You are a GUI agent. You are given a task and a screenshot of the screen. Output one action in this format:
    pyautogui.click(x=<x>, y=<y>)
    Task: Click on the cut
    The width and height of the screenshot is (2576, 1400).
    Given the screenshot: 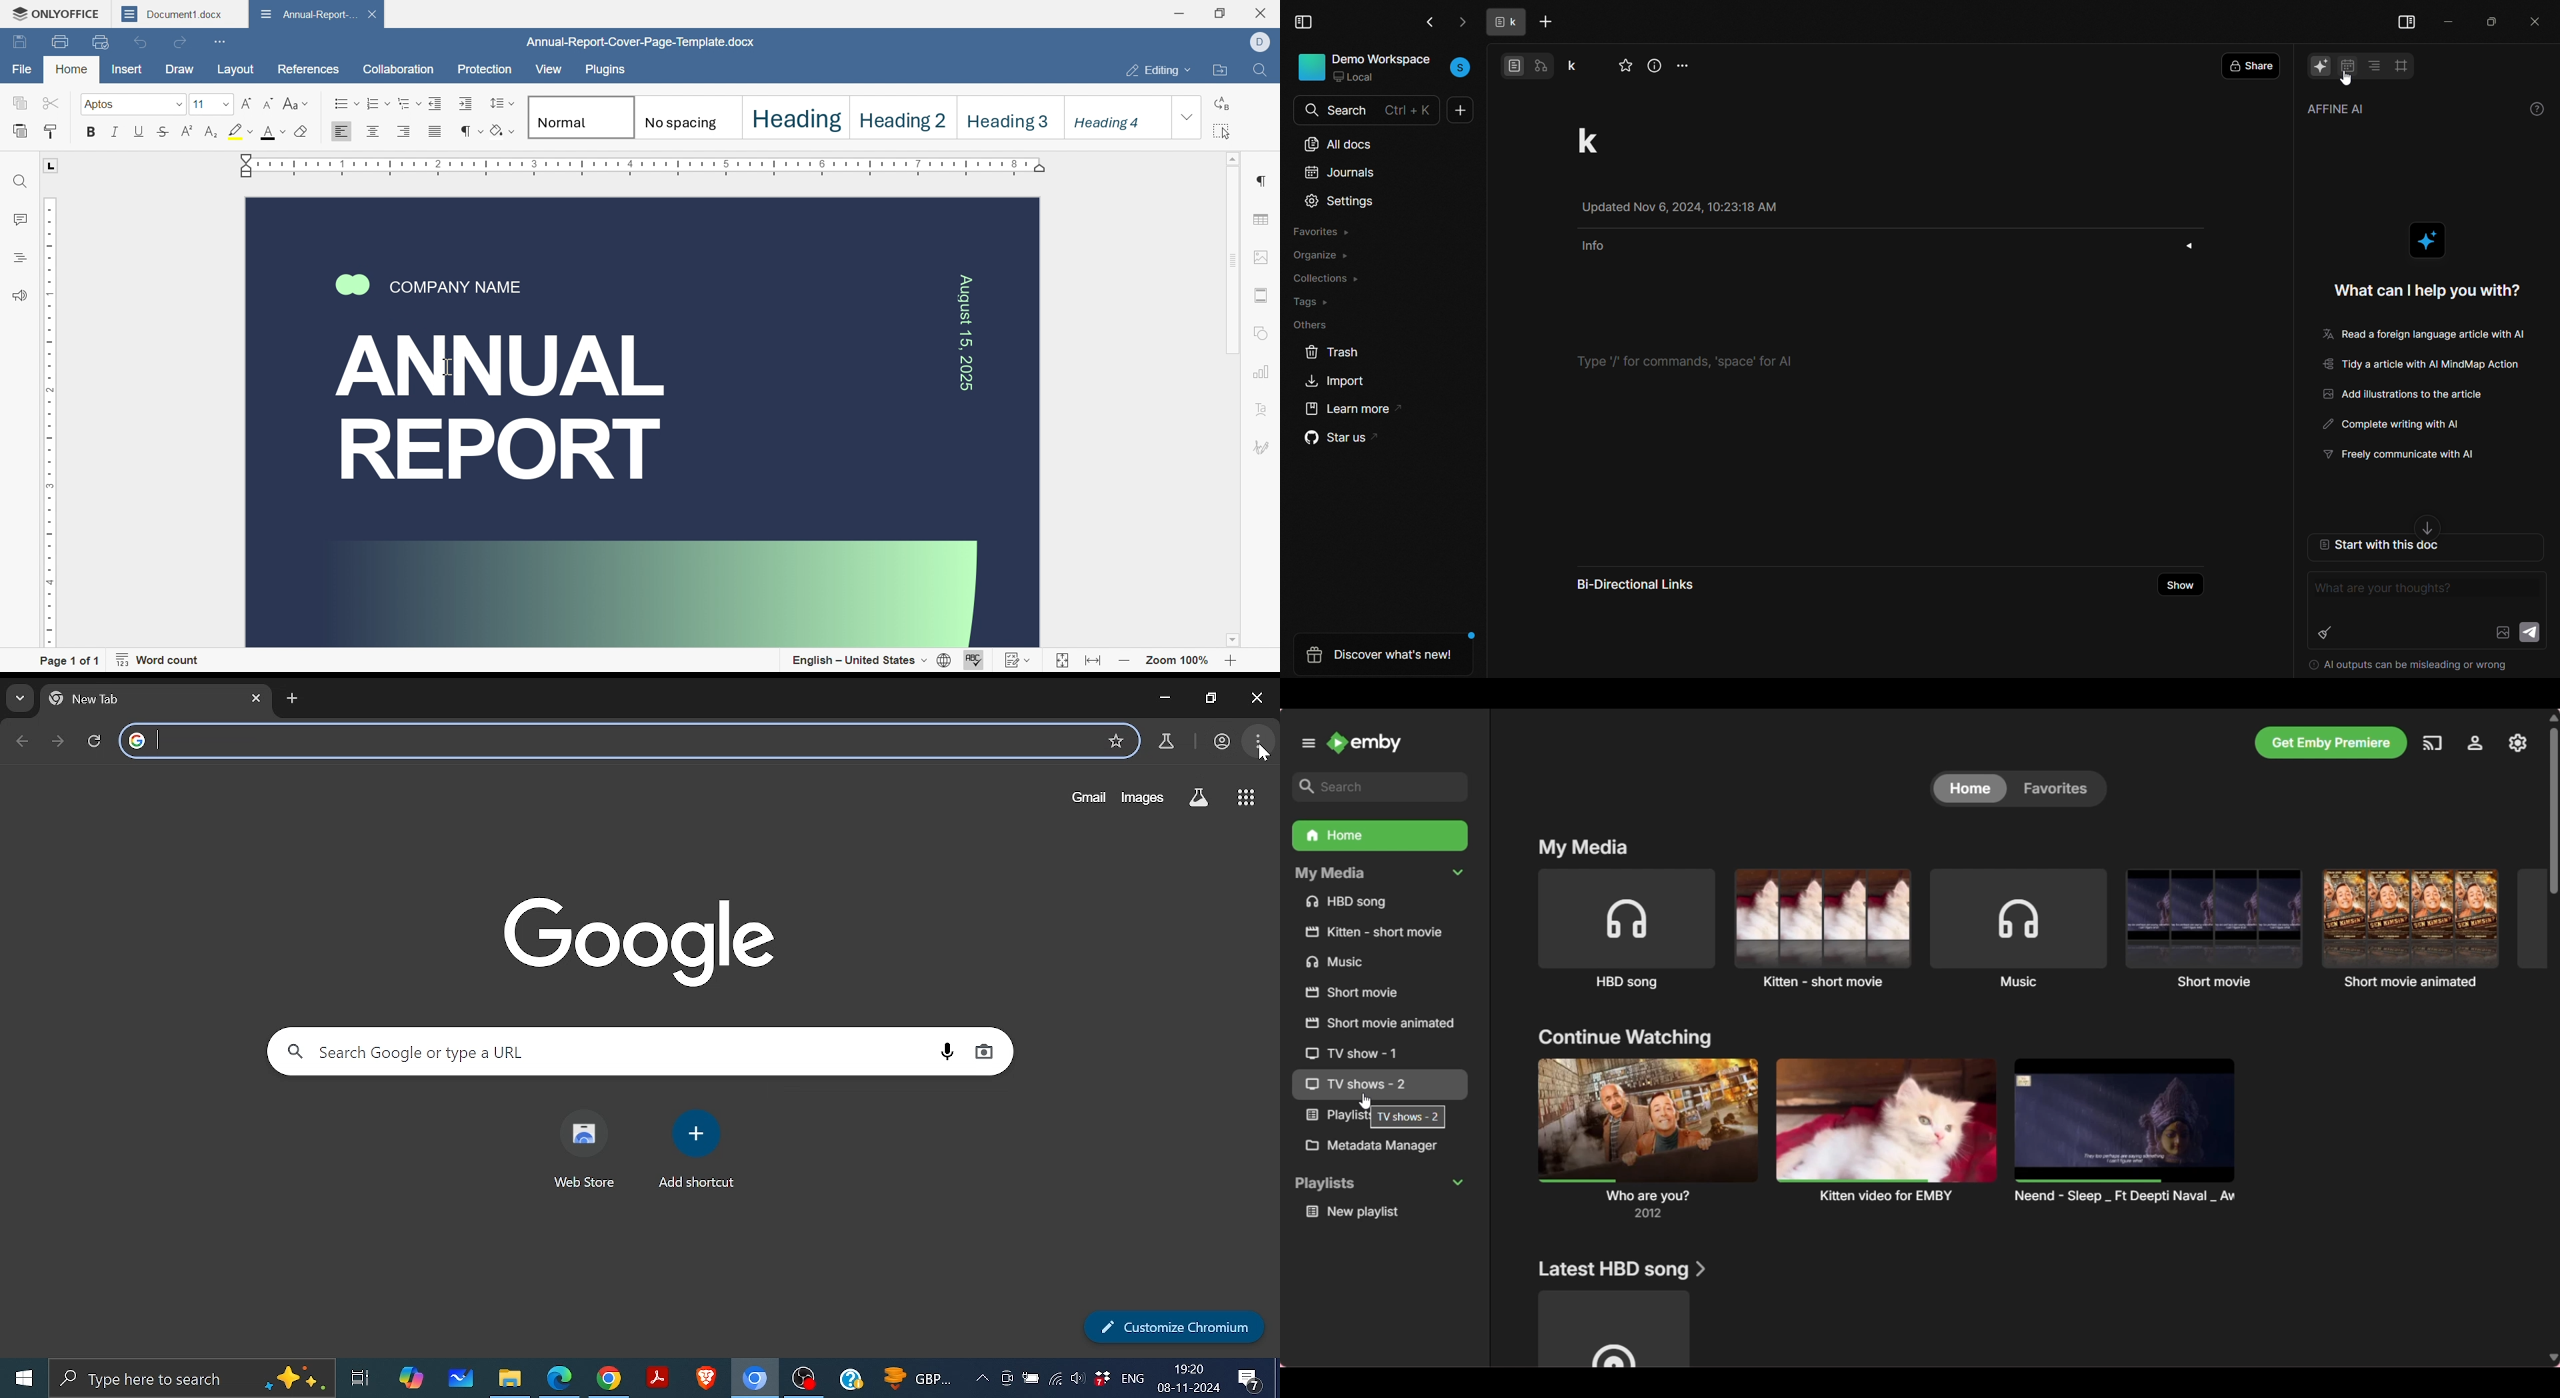 What is the action you would take?
    pyautogui.click(x=53, y=104)
    